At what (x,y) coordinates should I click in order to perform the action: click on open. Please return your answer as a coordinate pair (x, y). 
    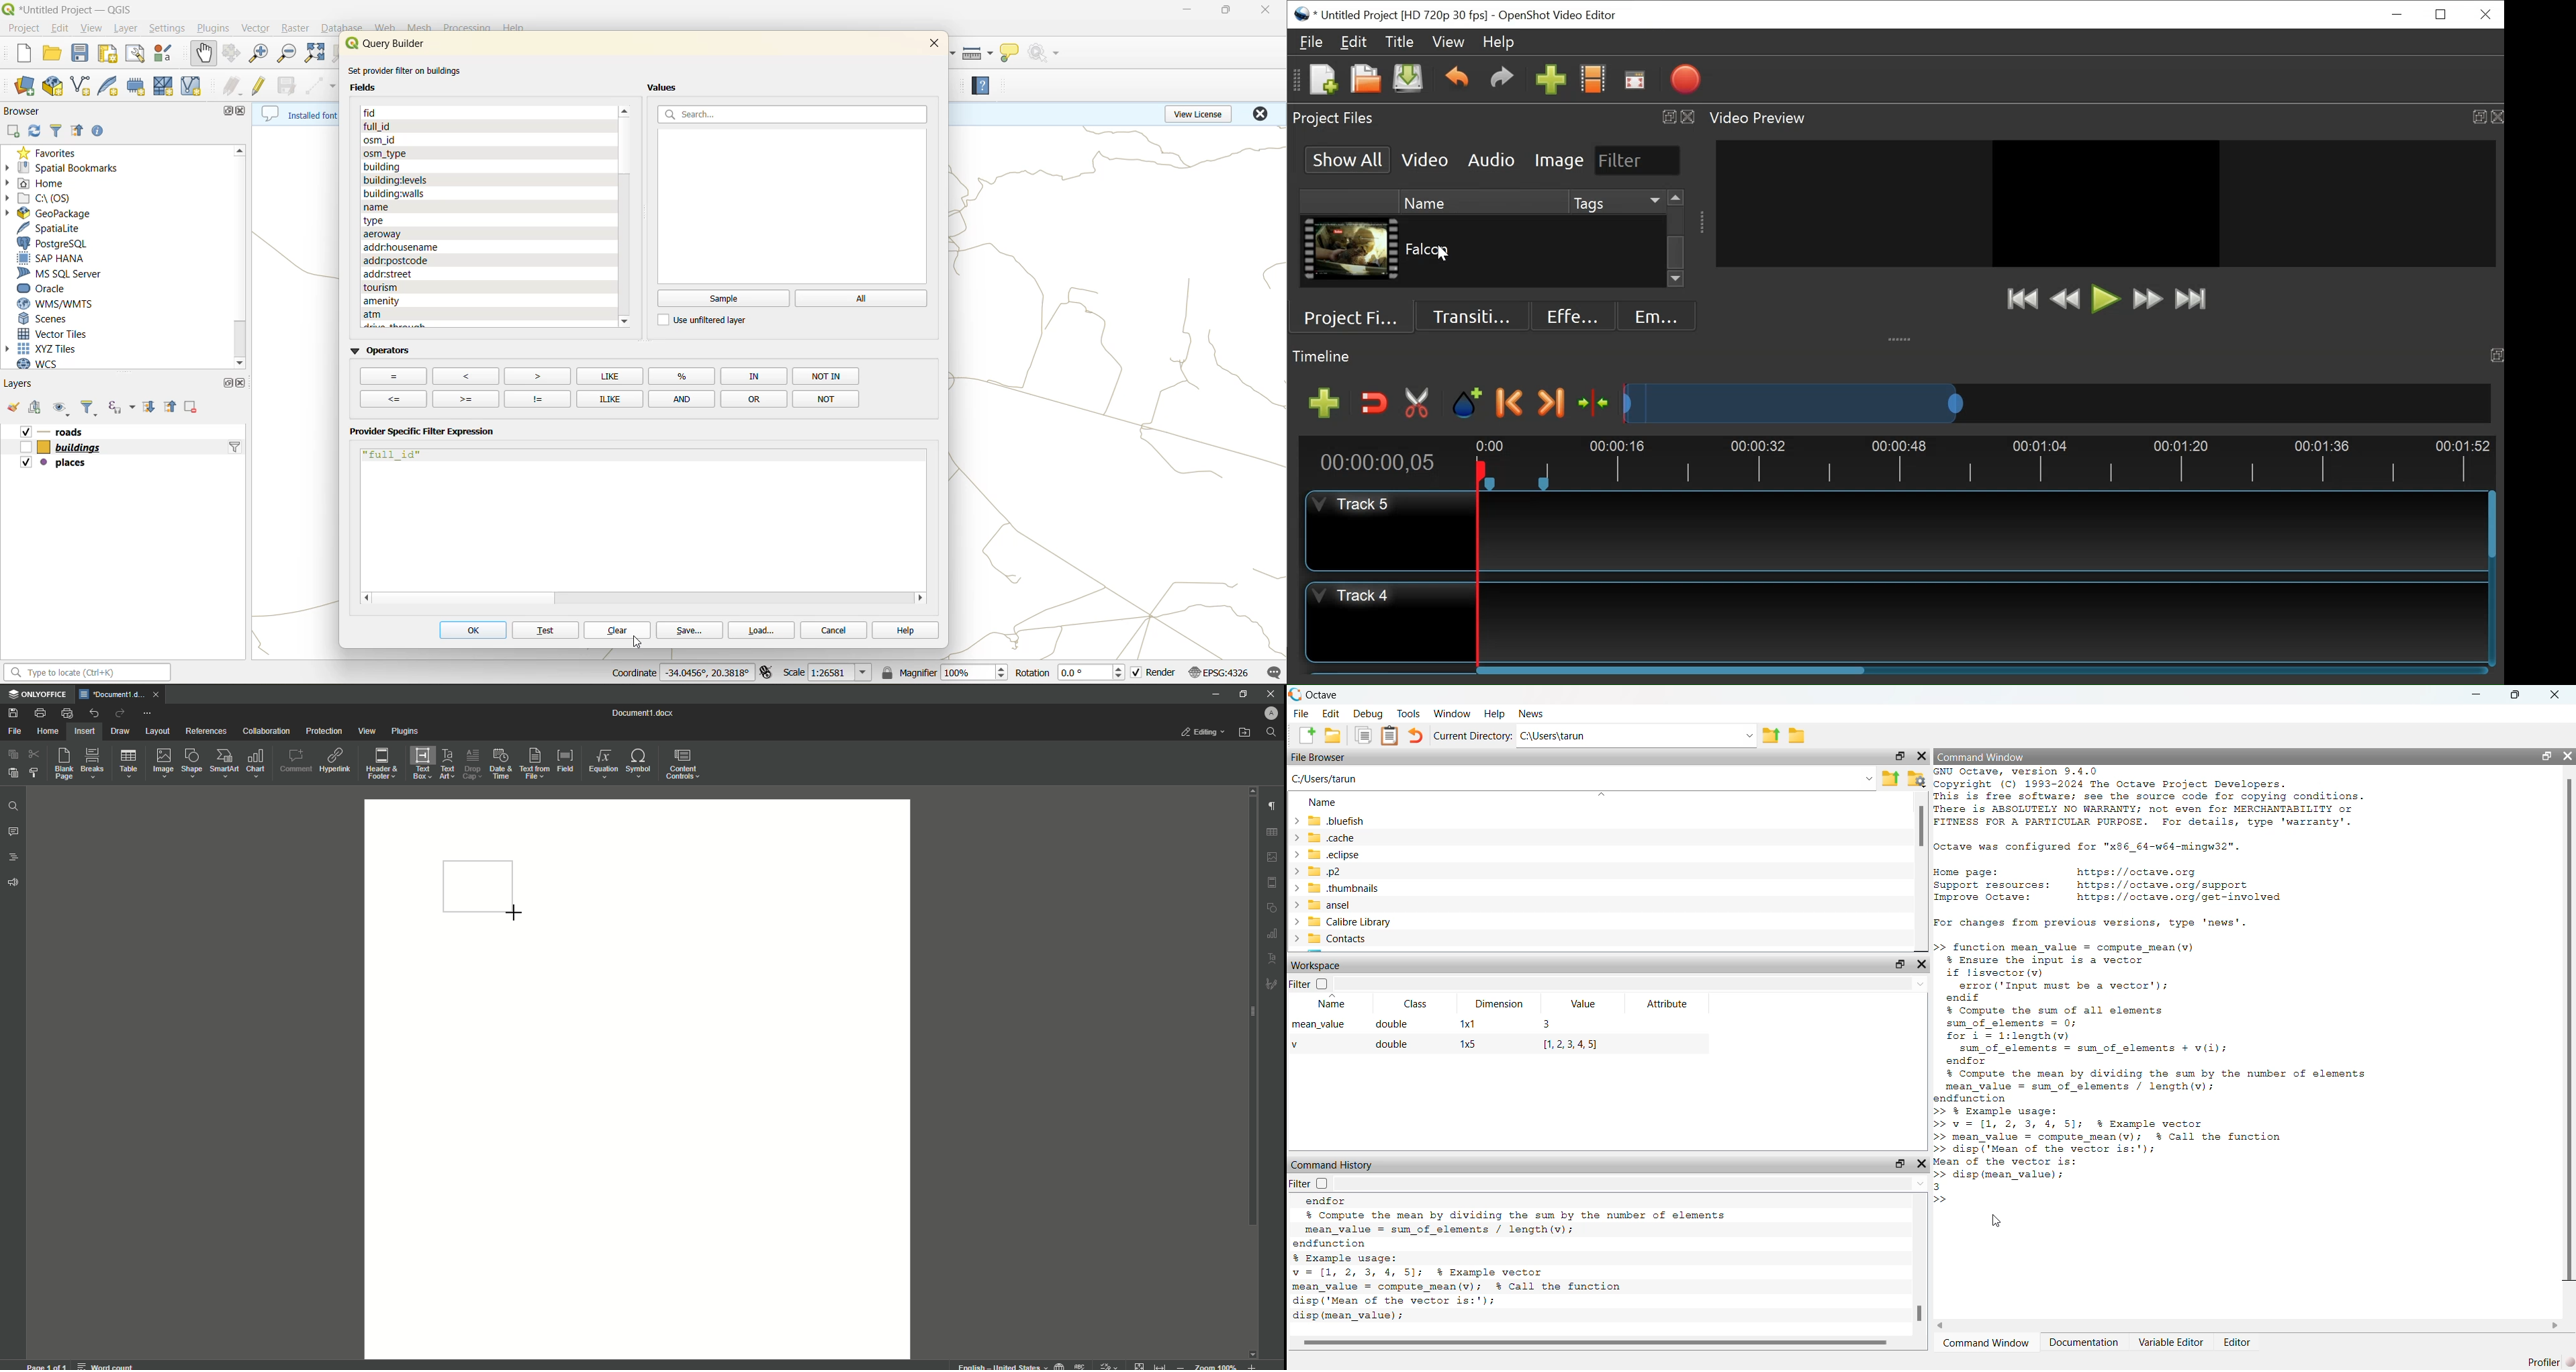
    Looking at the image, I should click on (15, 406).